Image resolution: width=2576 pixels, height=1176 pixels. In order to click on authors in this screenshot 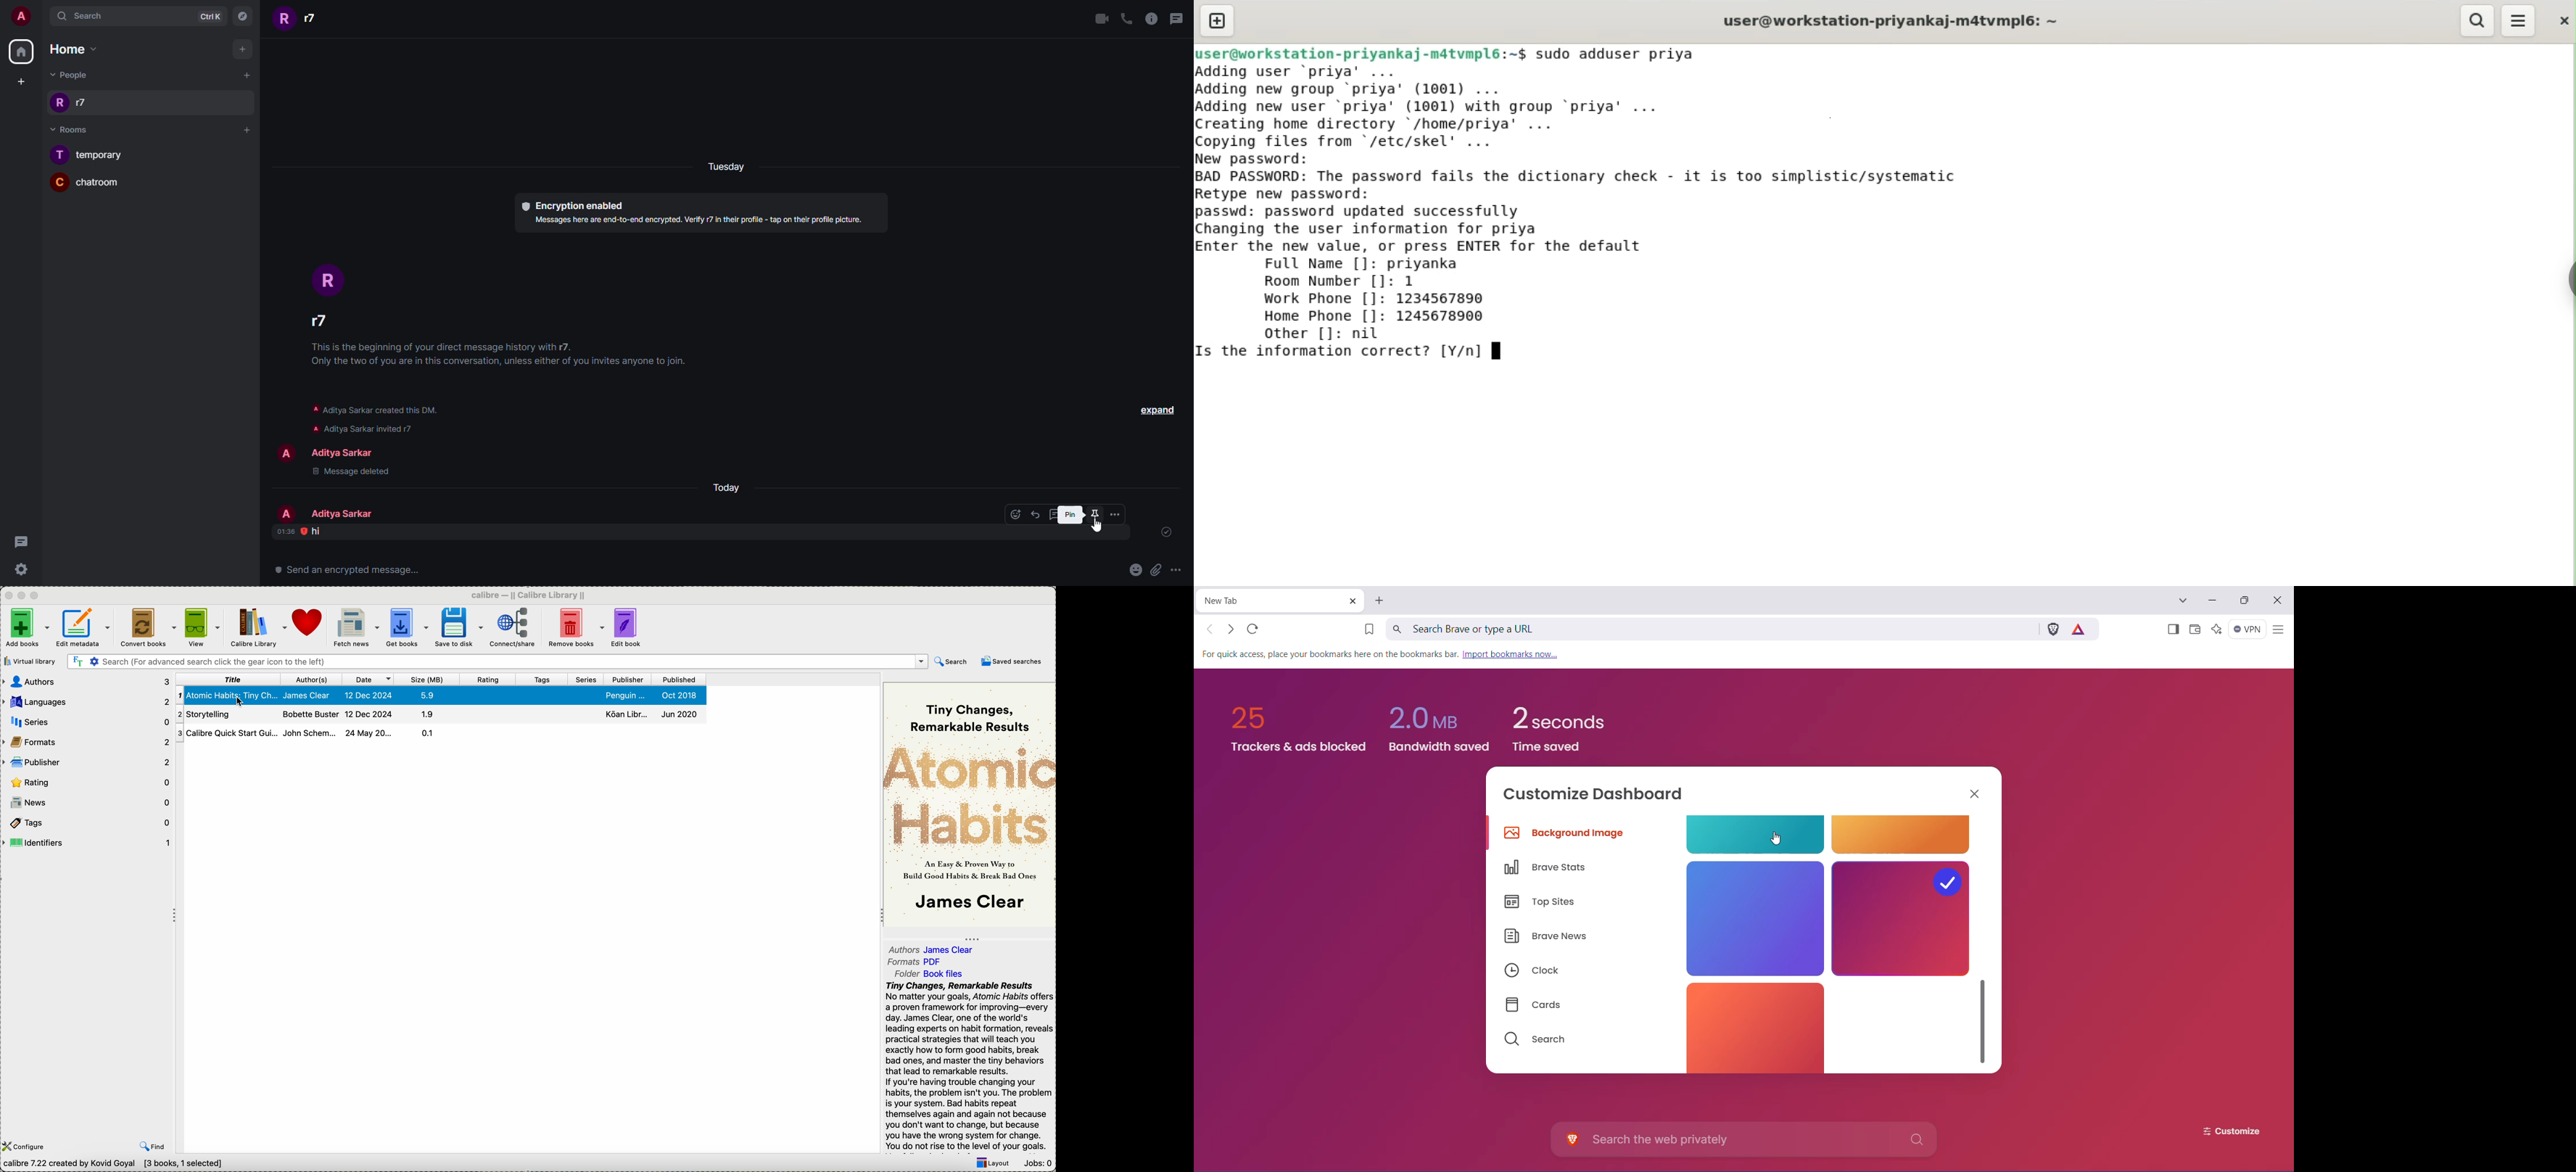, I will do `click(87, 682)`.